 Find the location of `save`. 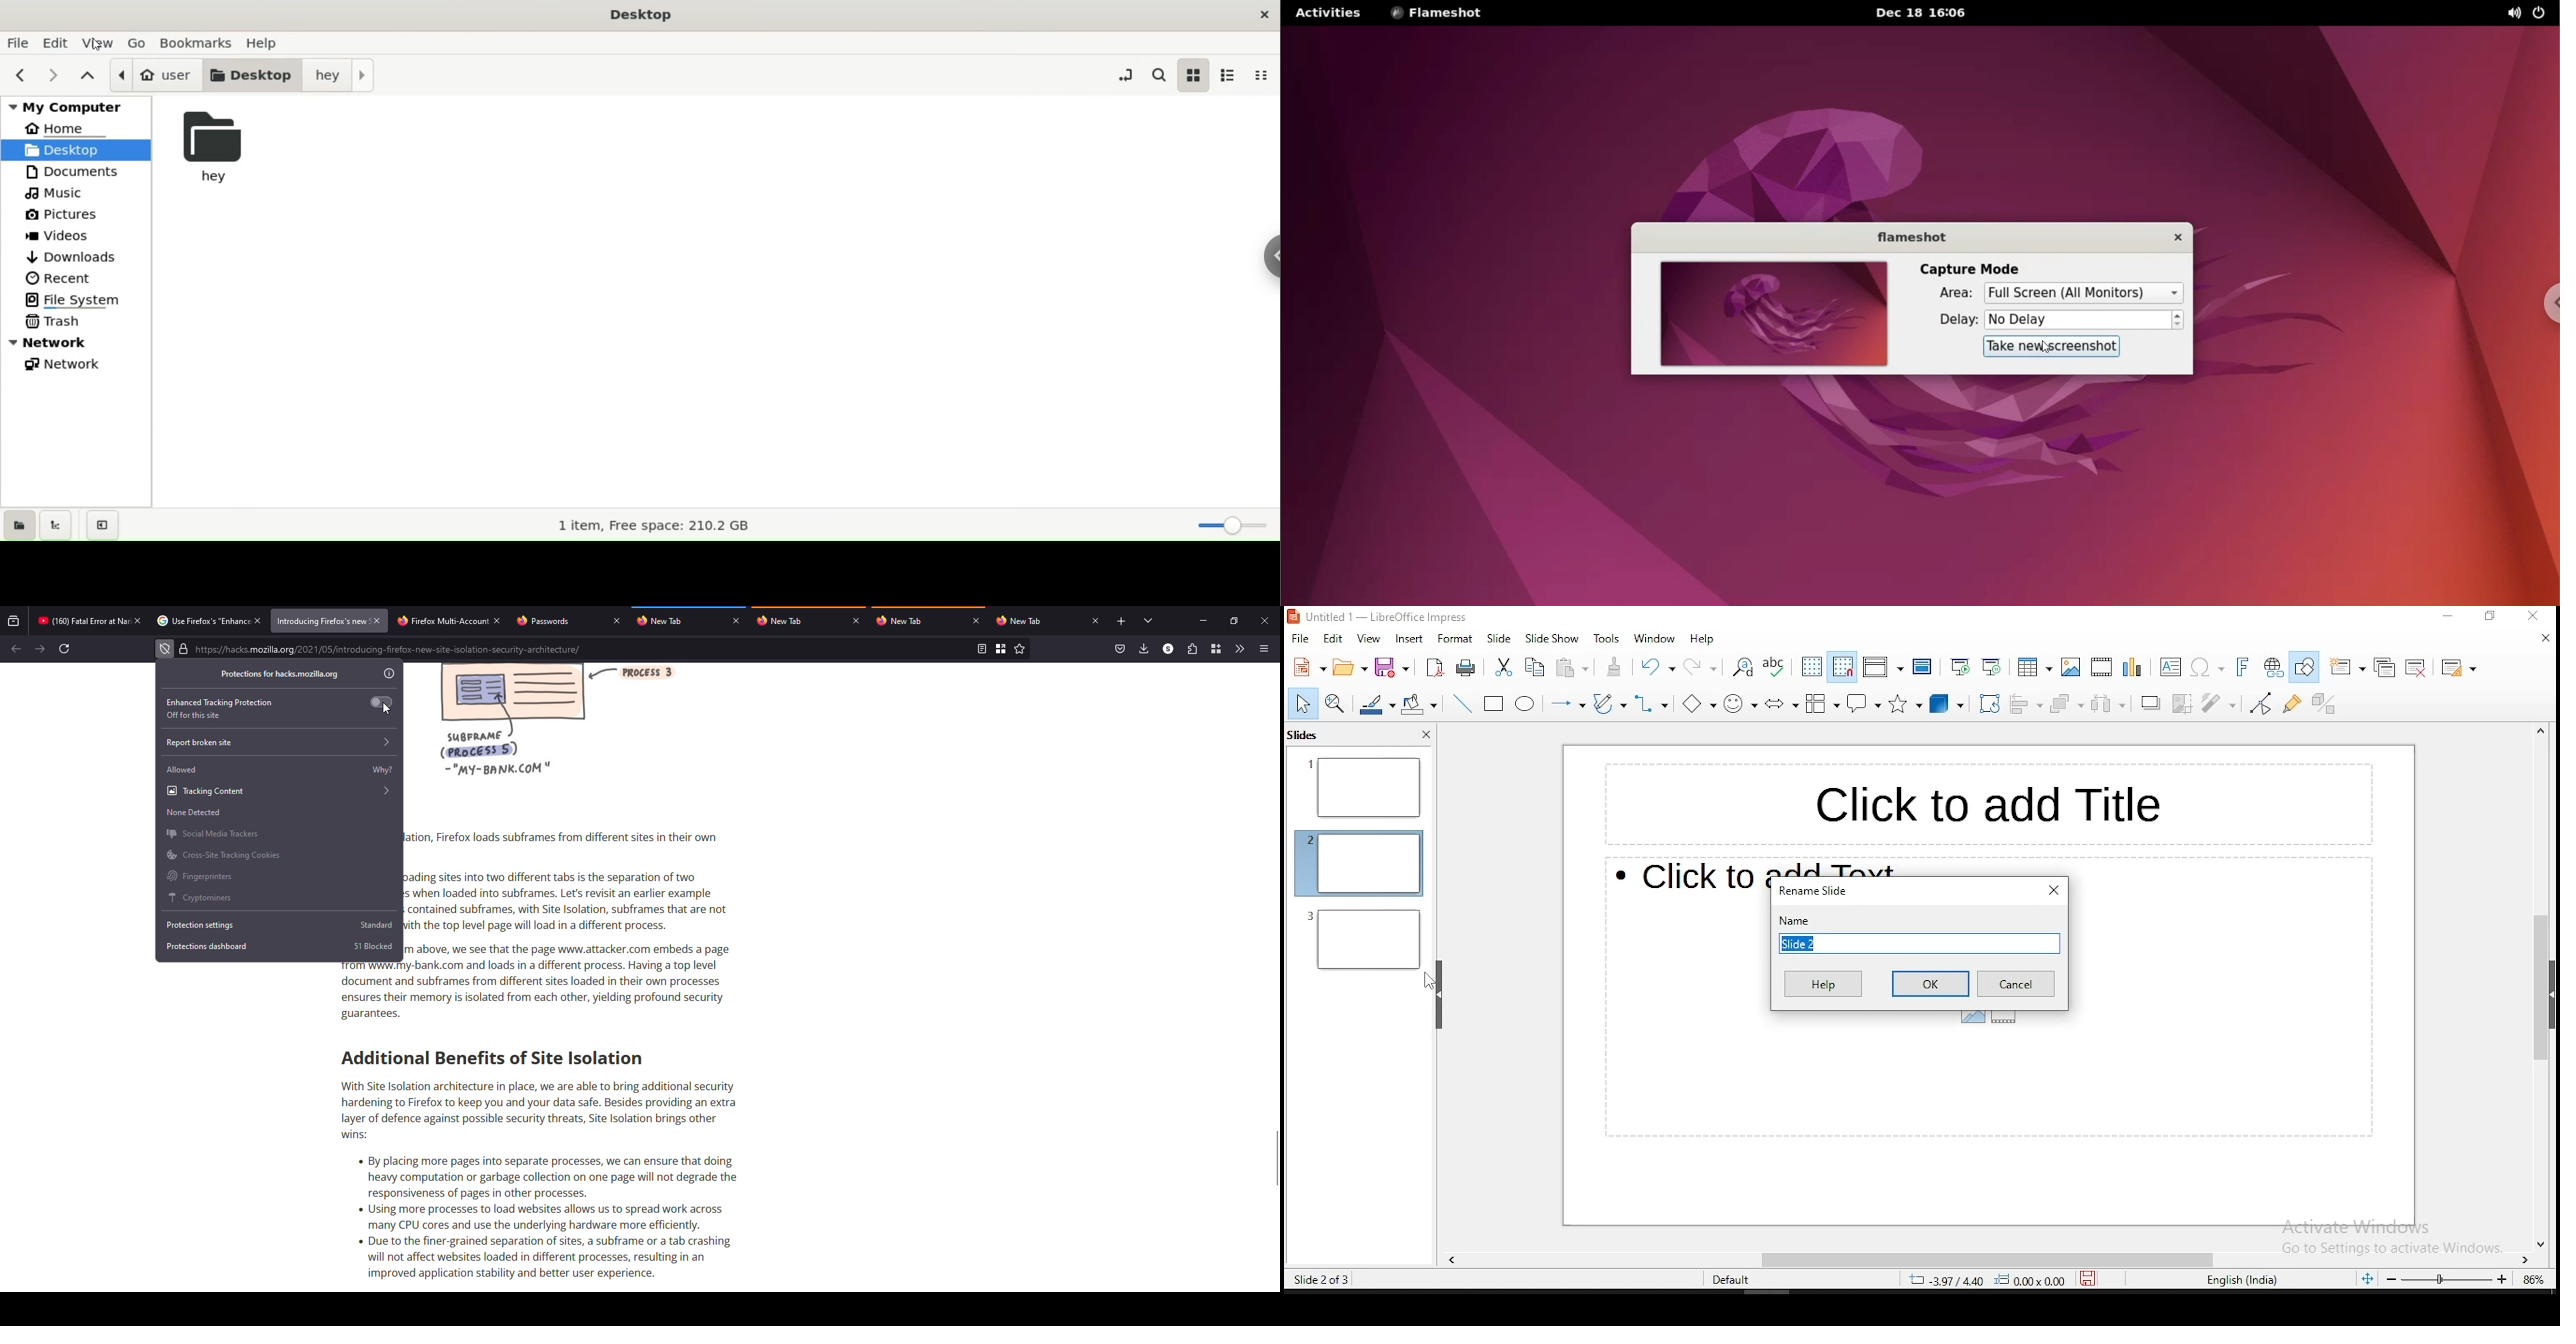

save is located at coordinates (1392, 666).